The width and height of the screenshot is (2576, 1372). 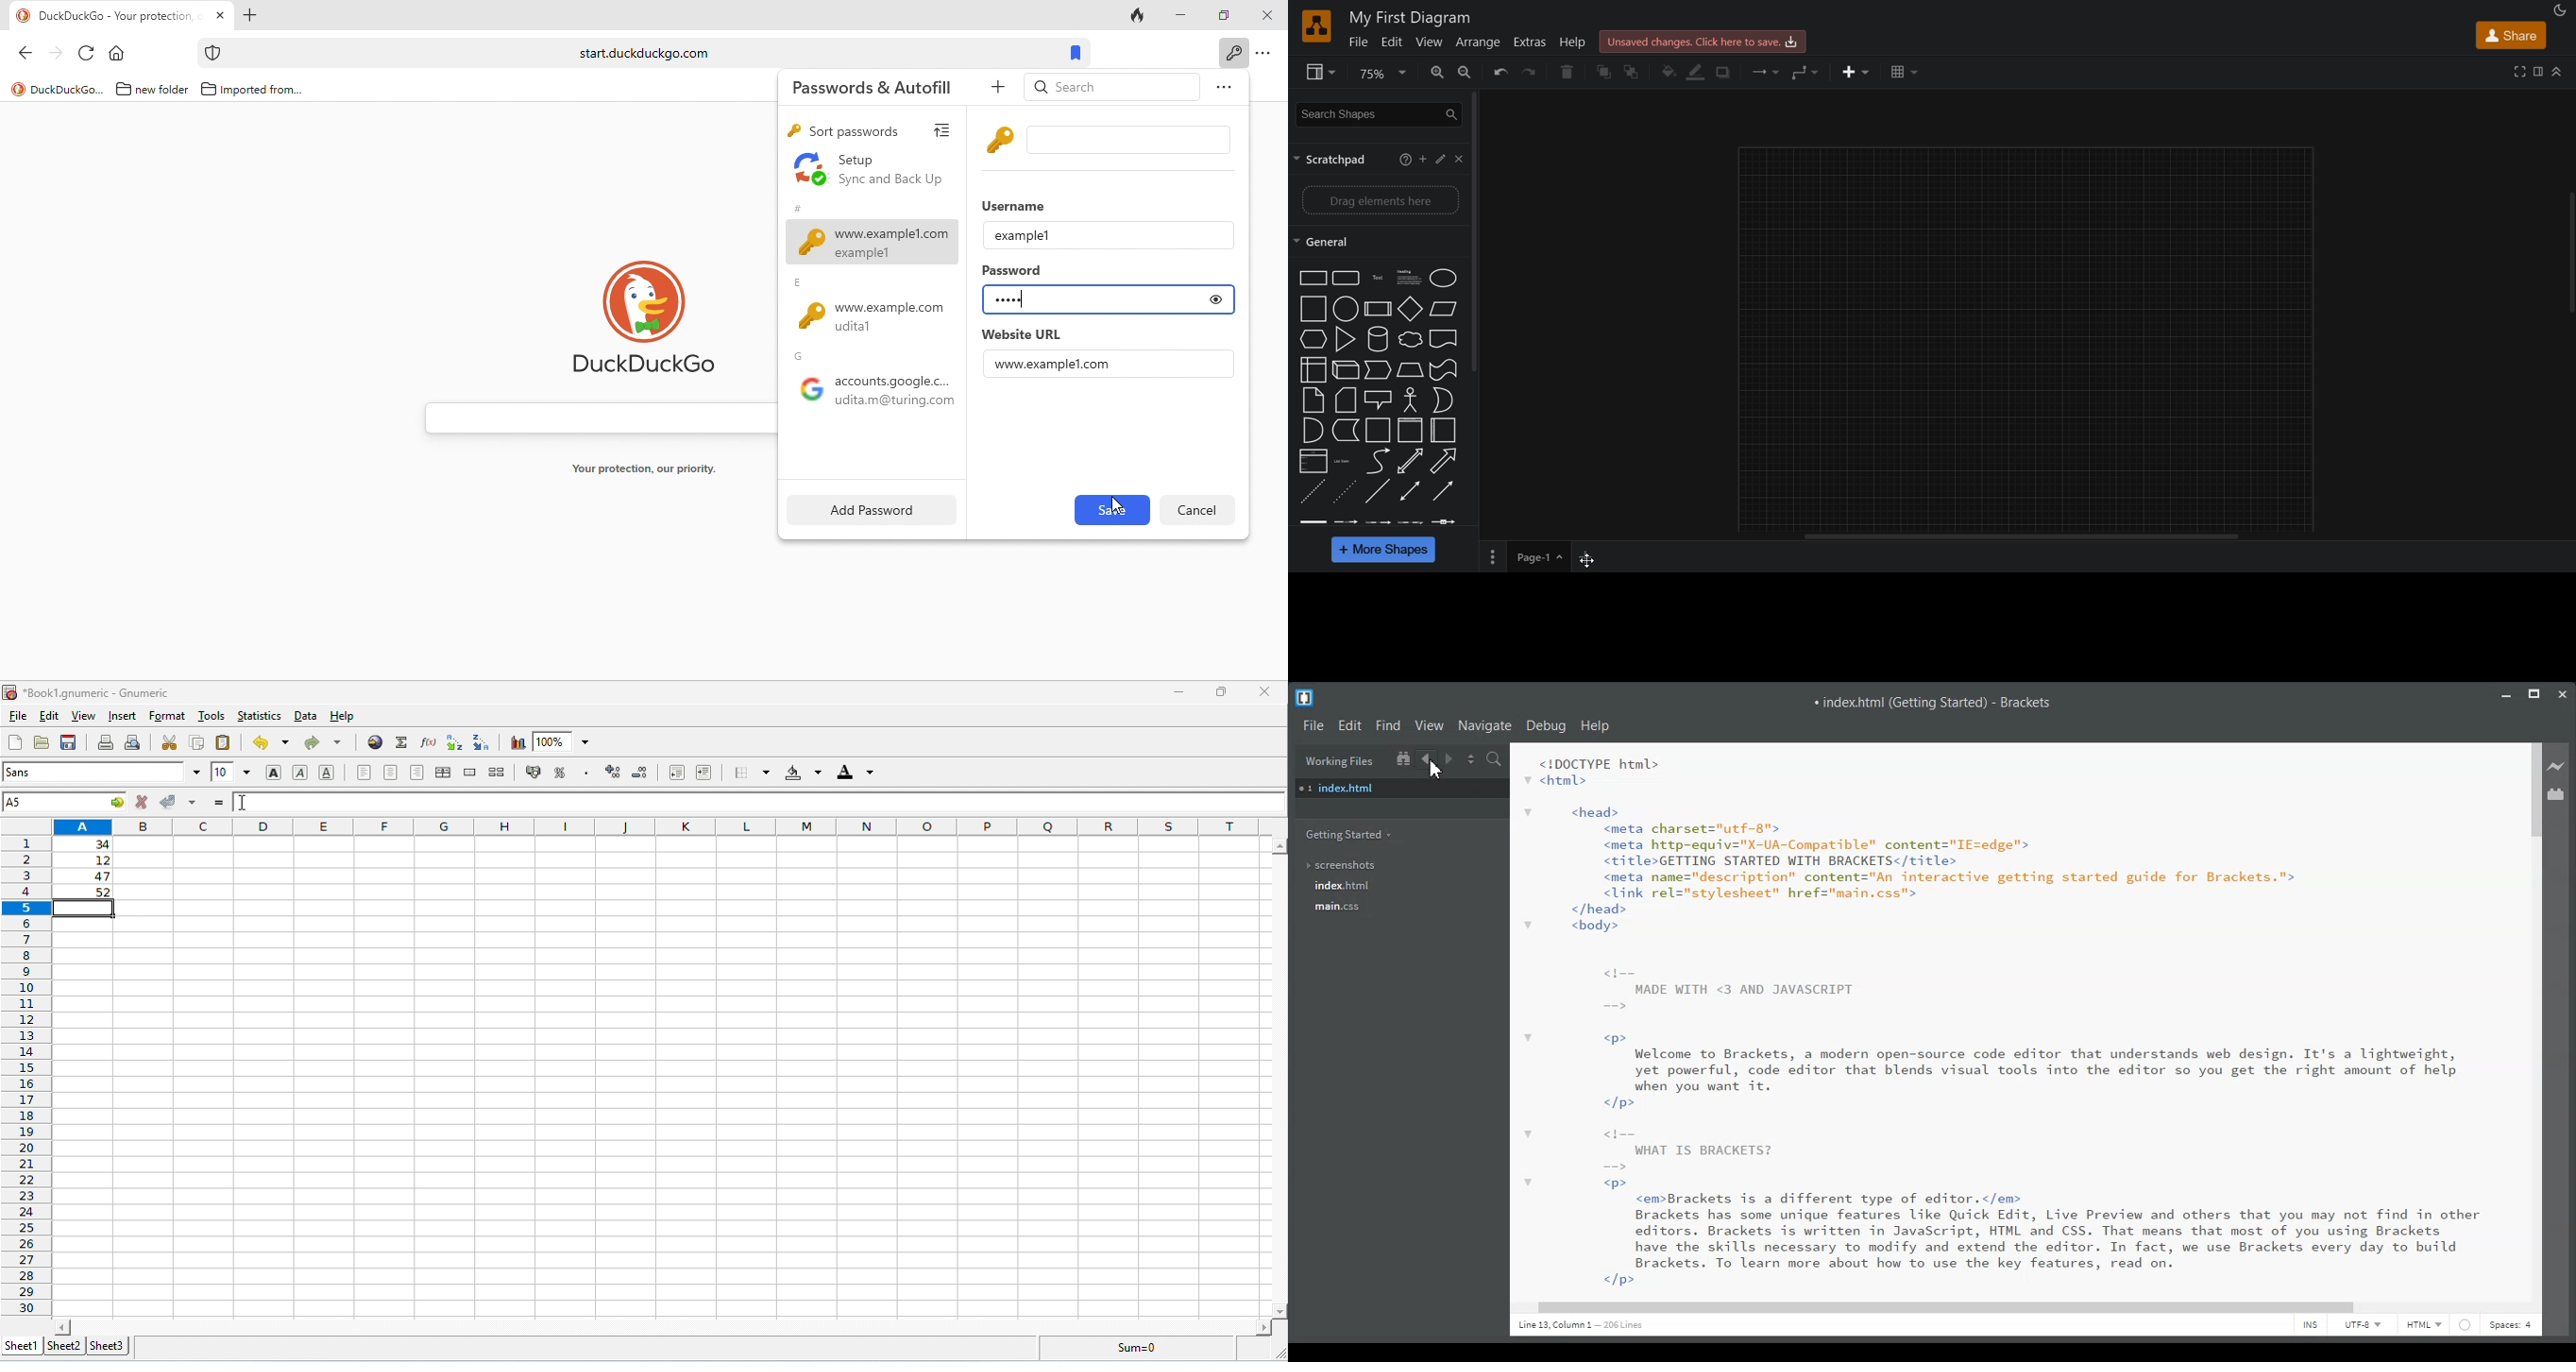 What do you see at coordinates (2013, 1020) in the screenshot?
I see `Text` at bounding box center [2013, 1020].